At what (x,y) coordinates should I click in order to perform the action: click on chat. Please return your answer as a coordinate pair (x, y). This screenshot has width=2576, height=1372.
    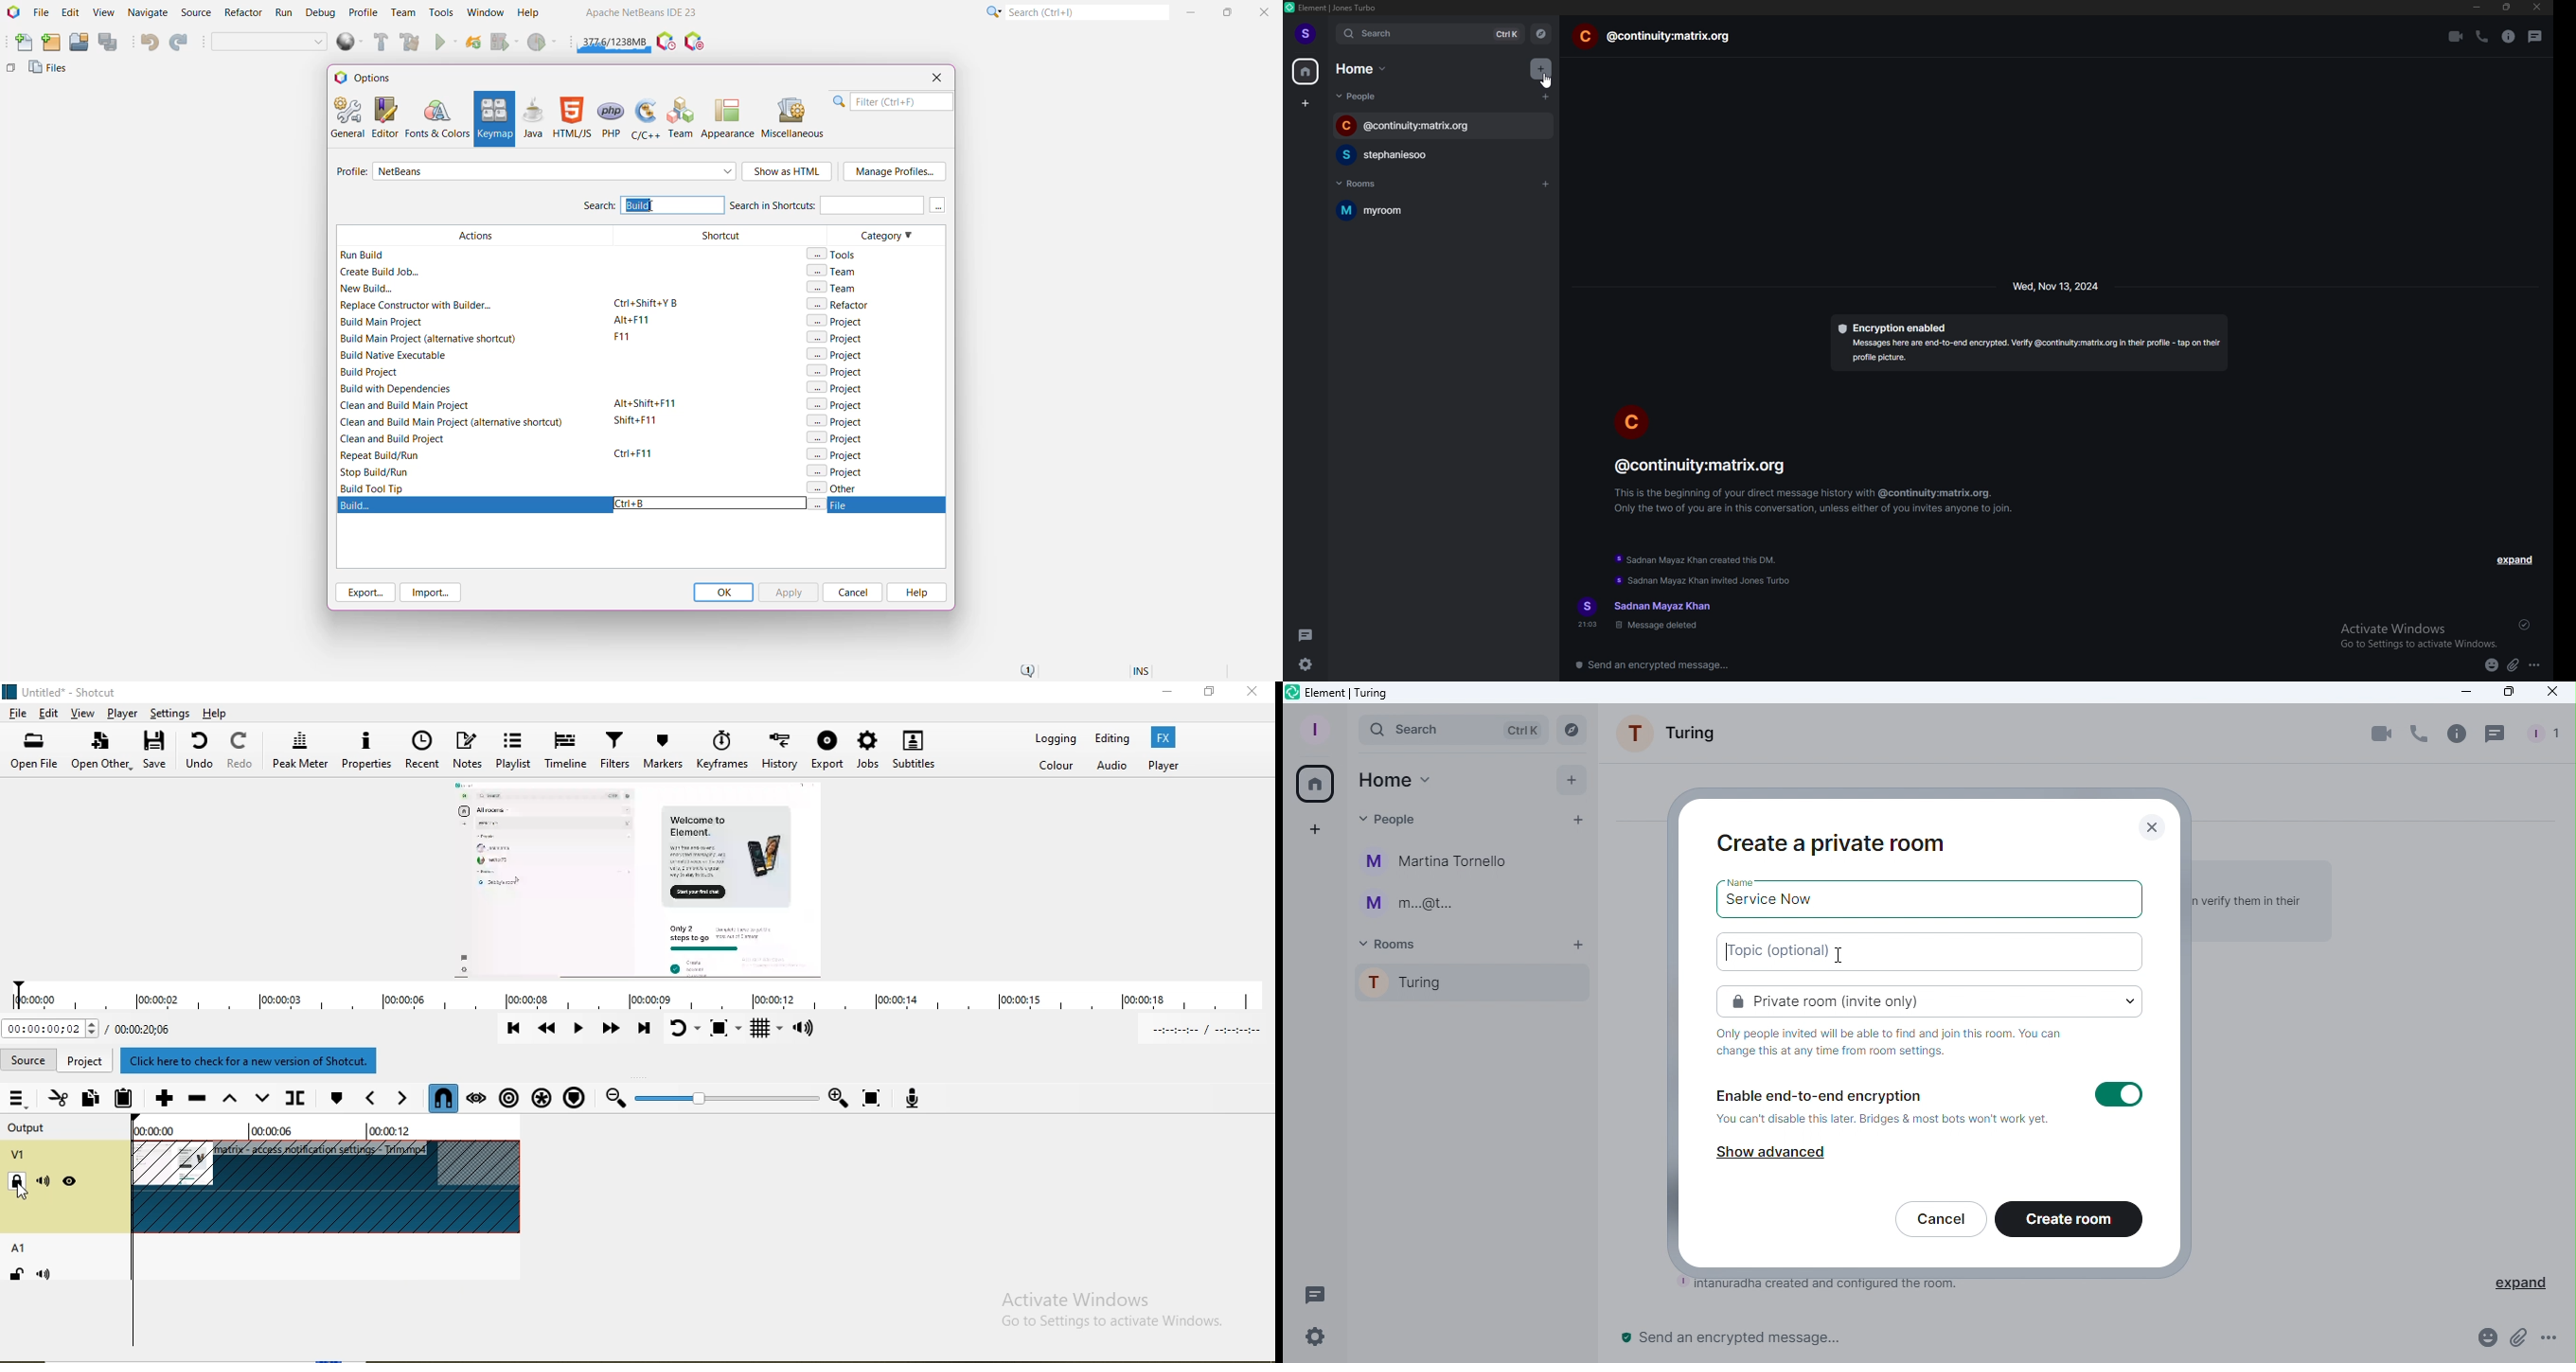
    Looking at the image, I should click on (1437, 155).